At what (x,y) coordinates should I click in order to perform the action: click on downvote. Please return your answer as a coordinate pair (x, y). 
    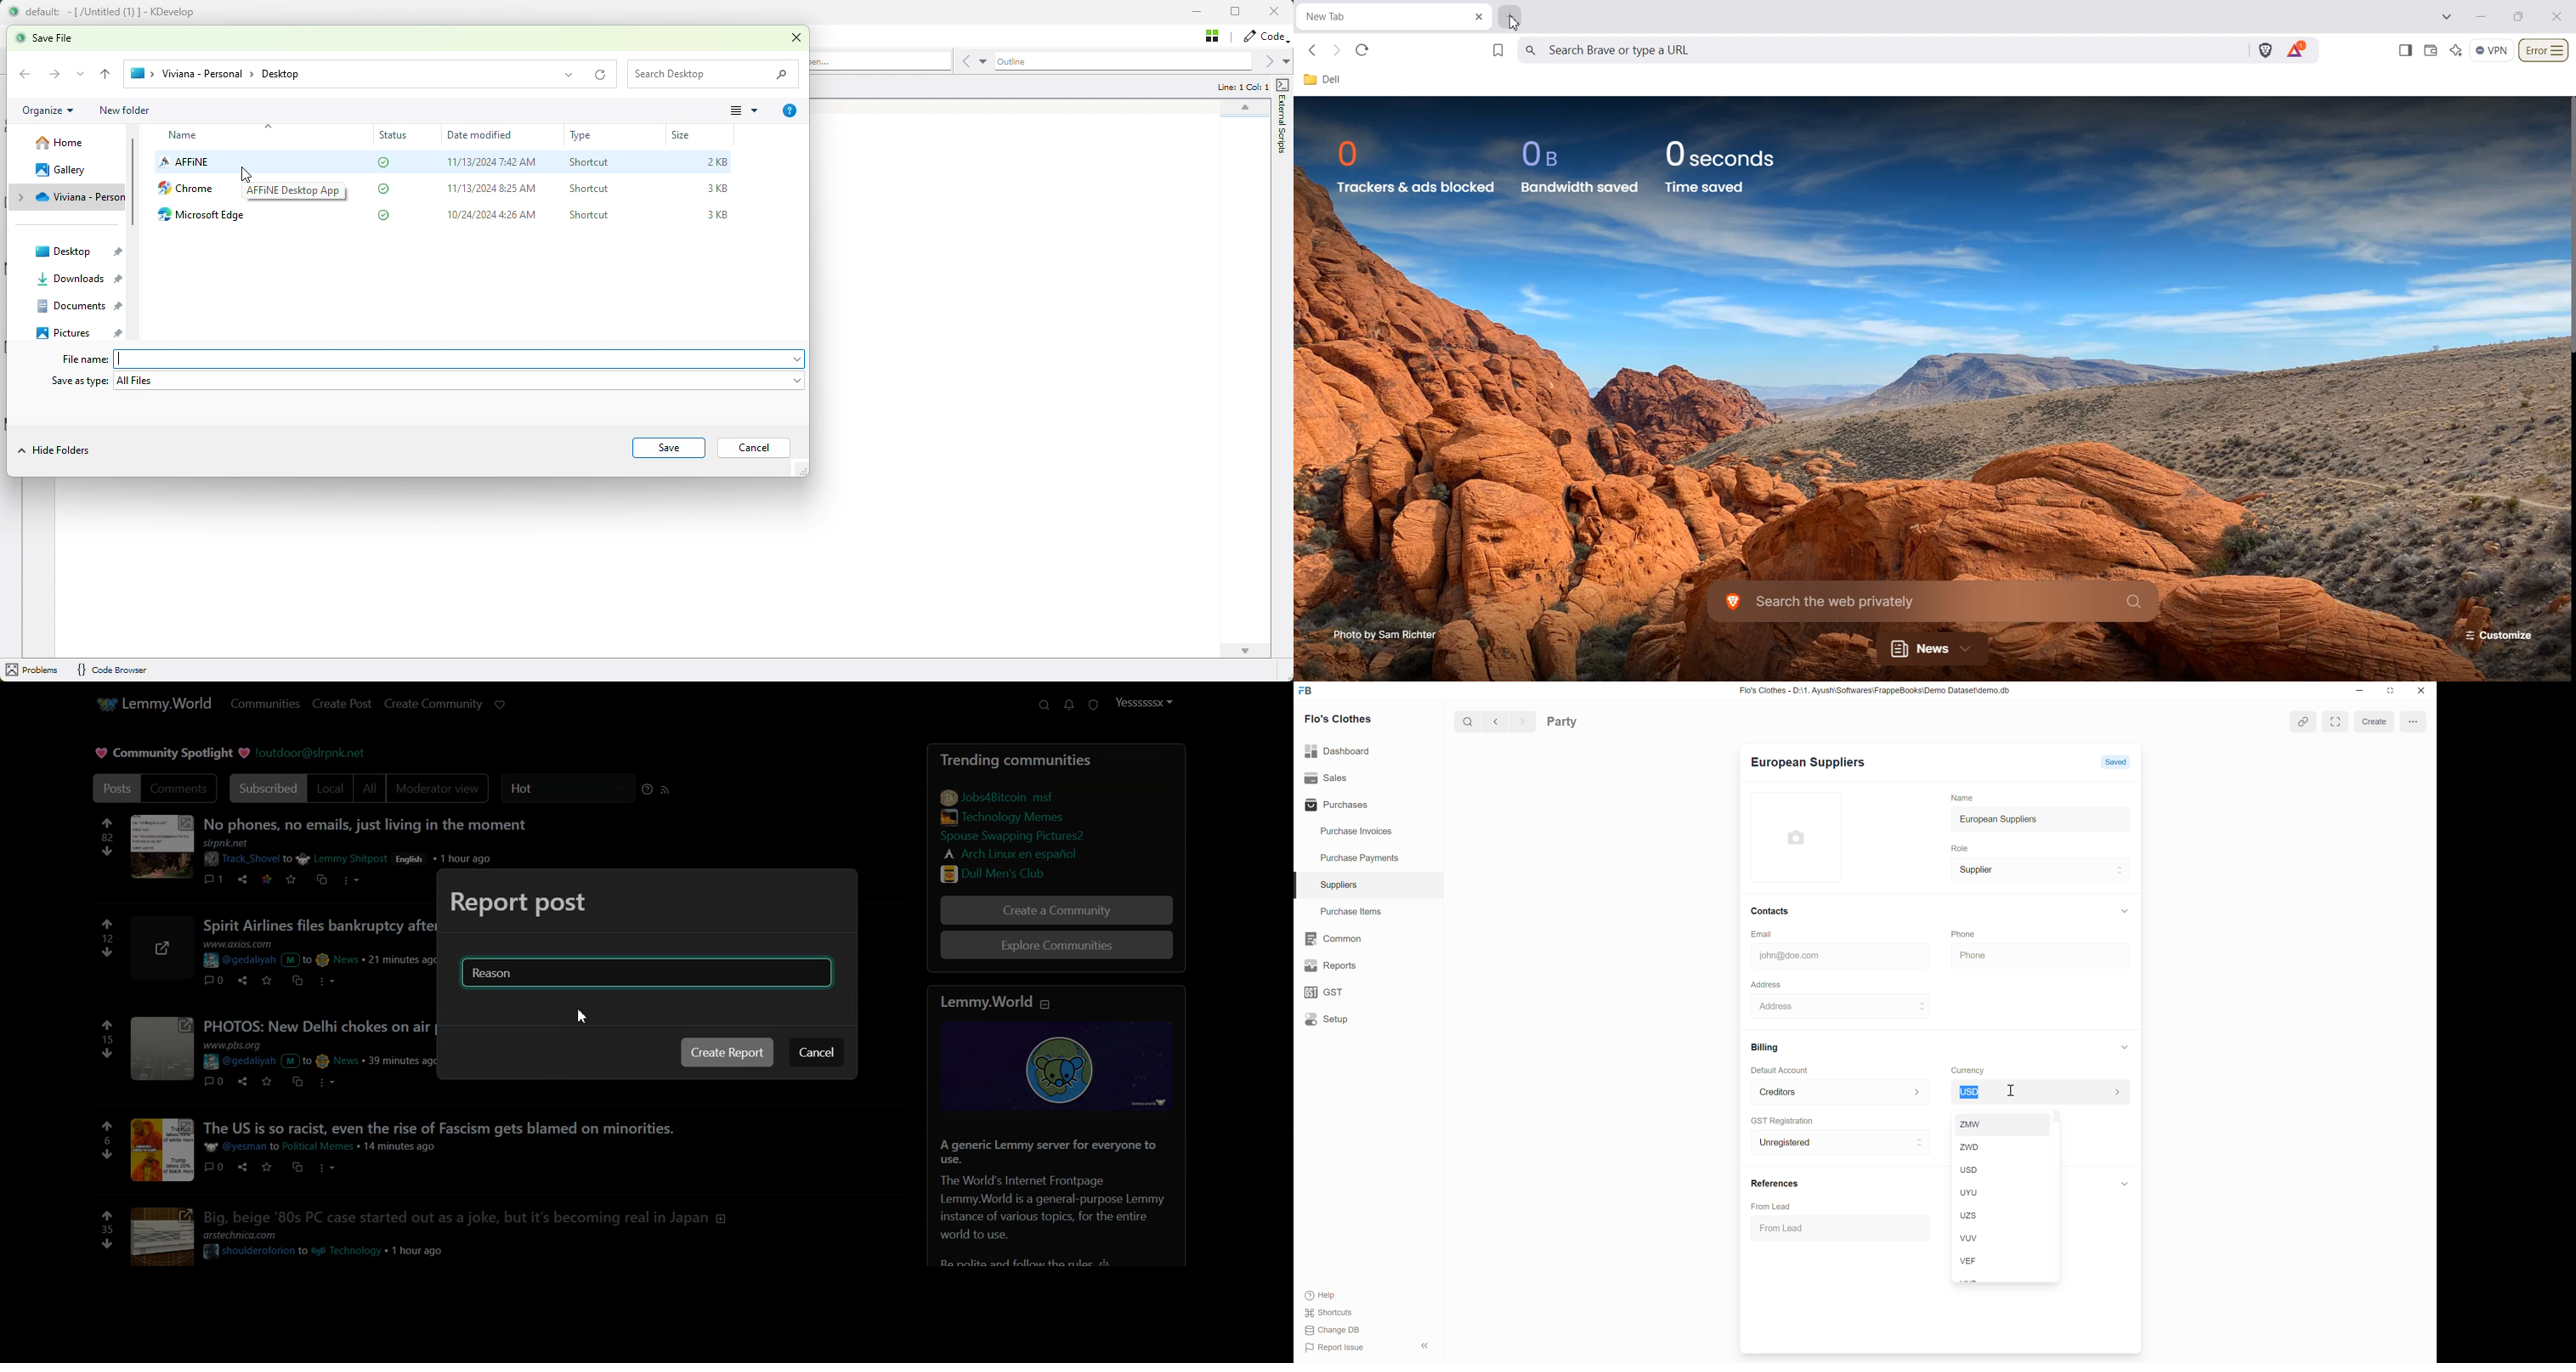
    Looking at the image, I should click on (107, 1244).